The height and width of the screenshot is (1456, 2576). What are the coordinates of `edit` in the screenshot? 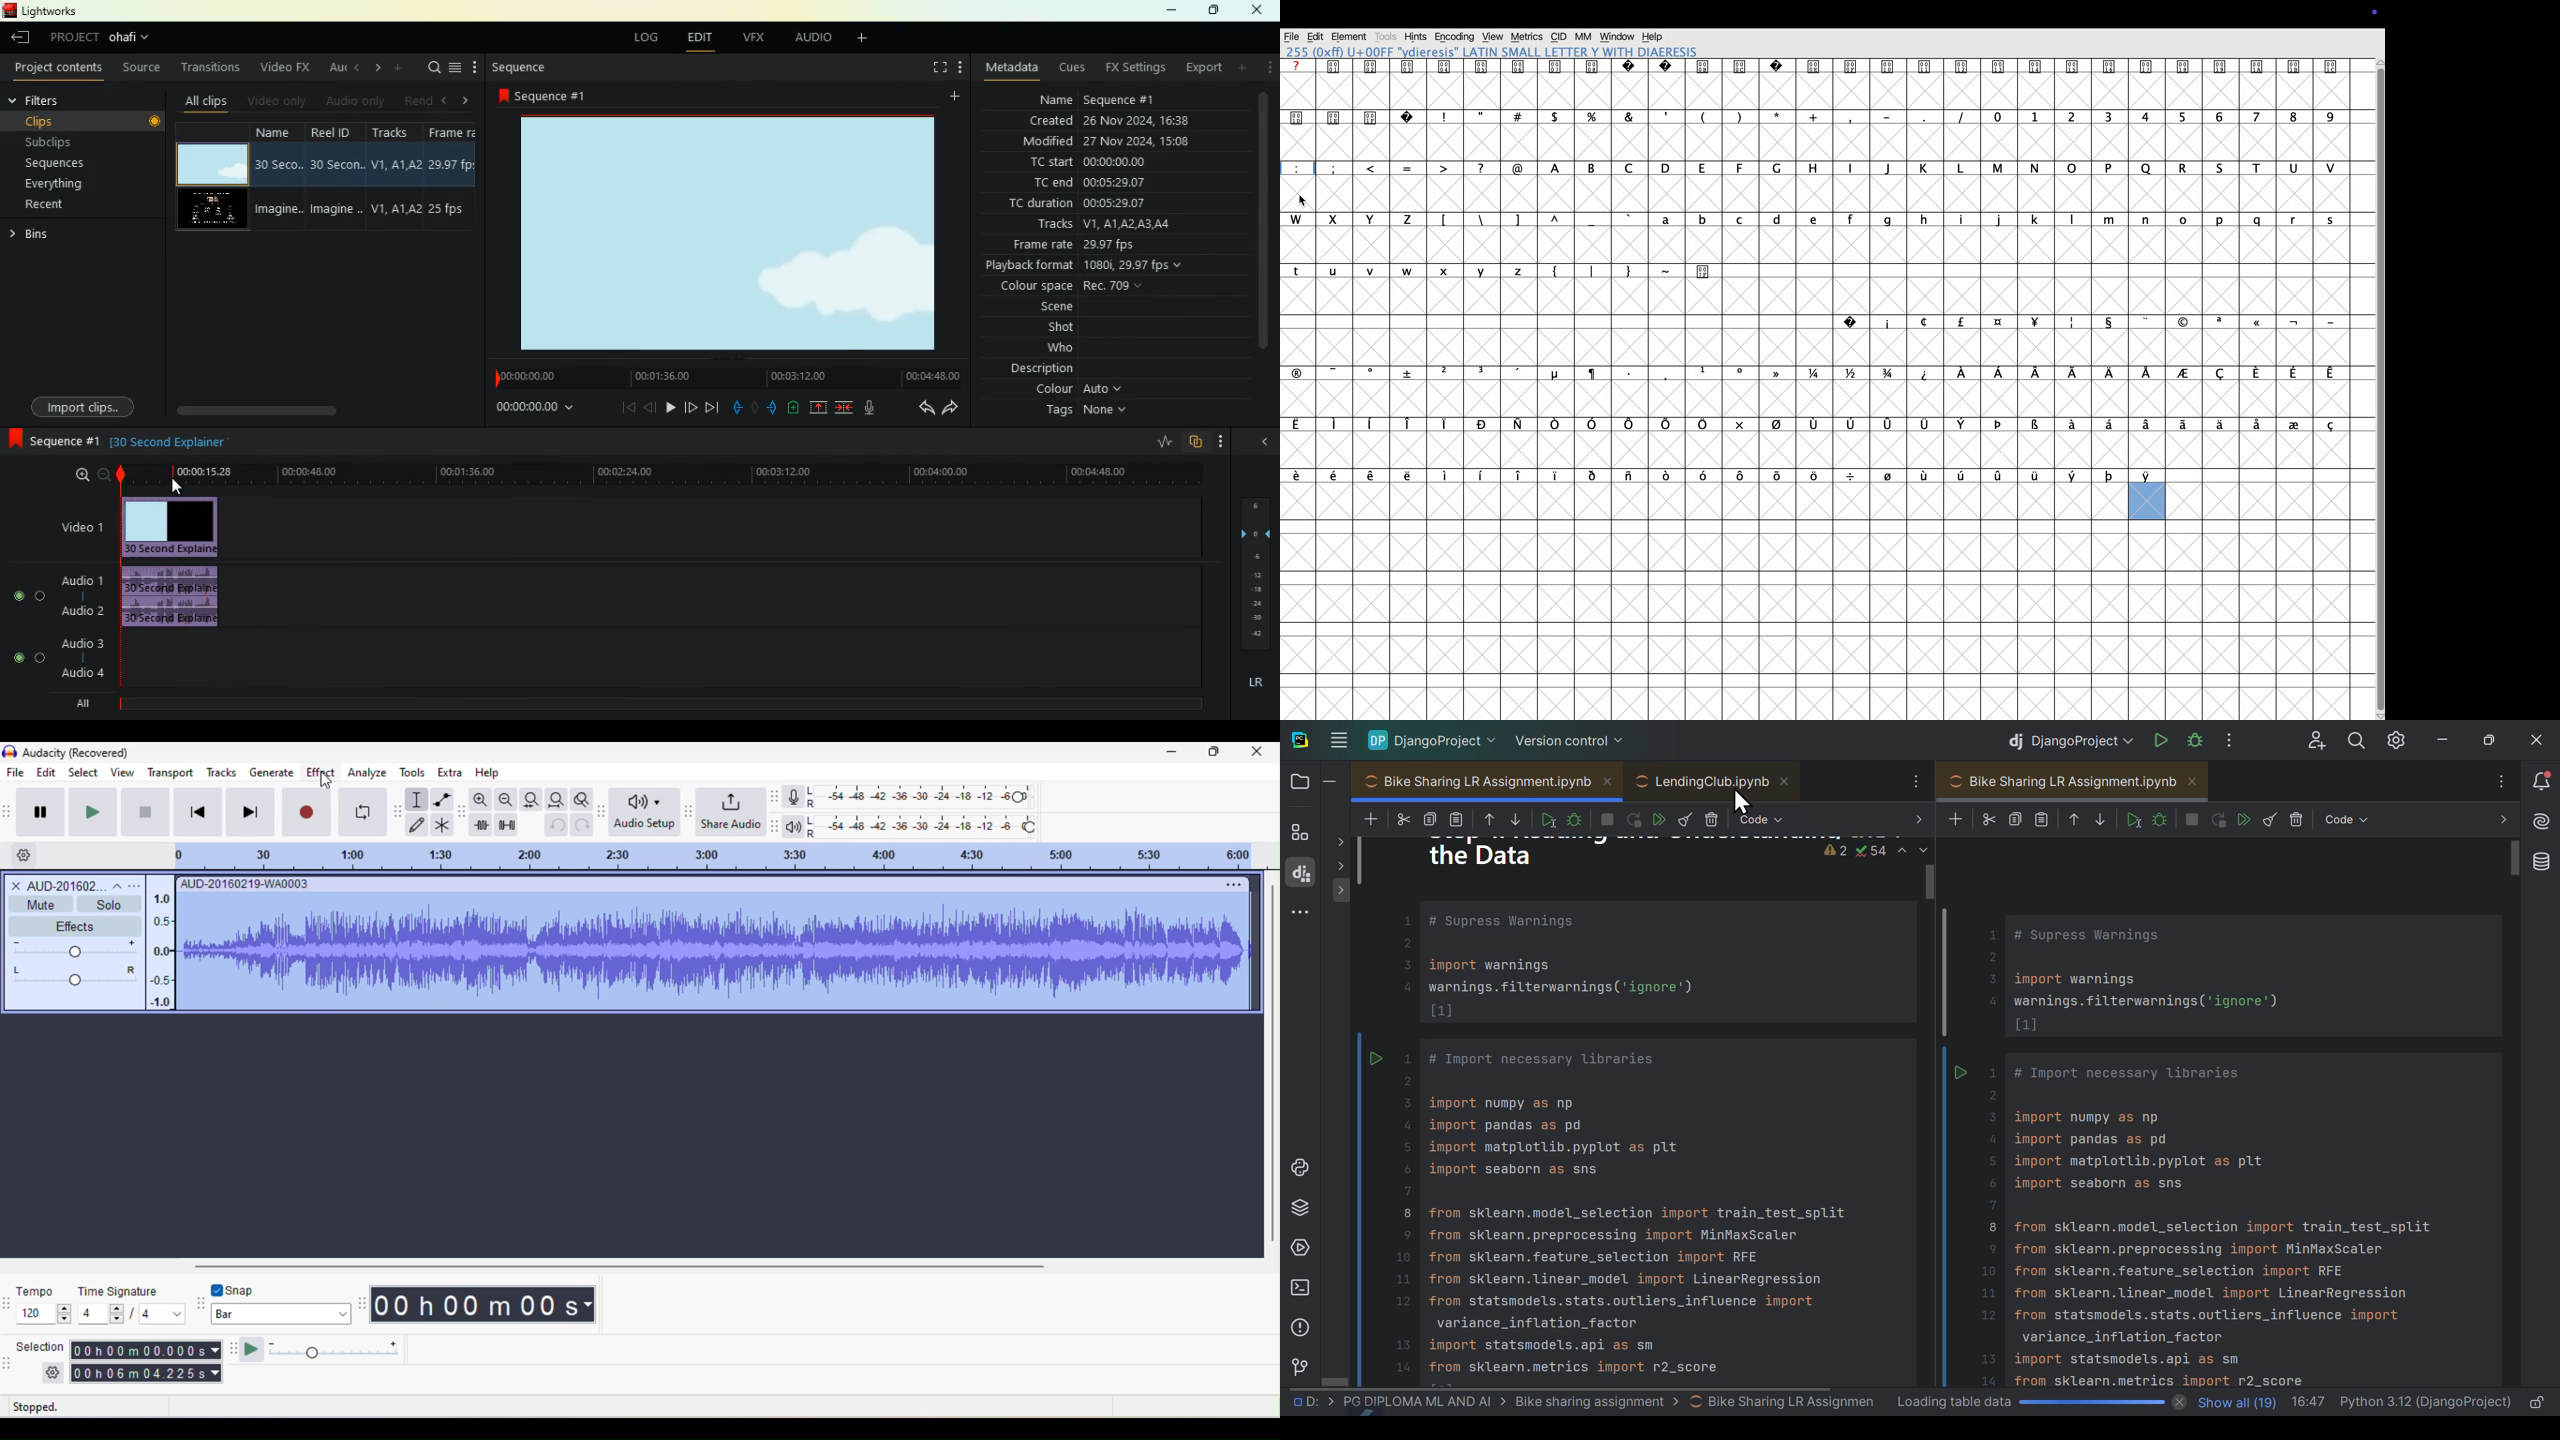 It's located at (1315, 36).